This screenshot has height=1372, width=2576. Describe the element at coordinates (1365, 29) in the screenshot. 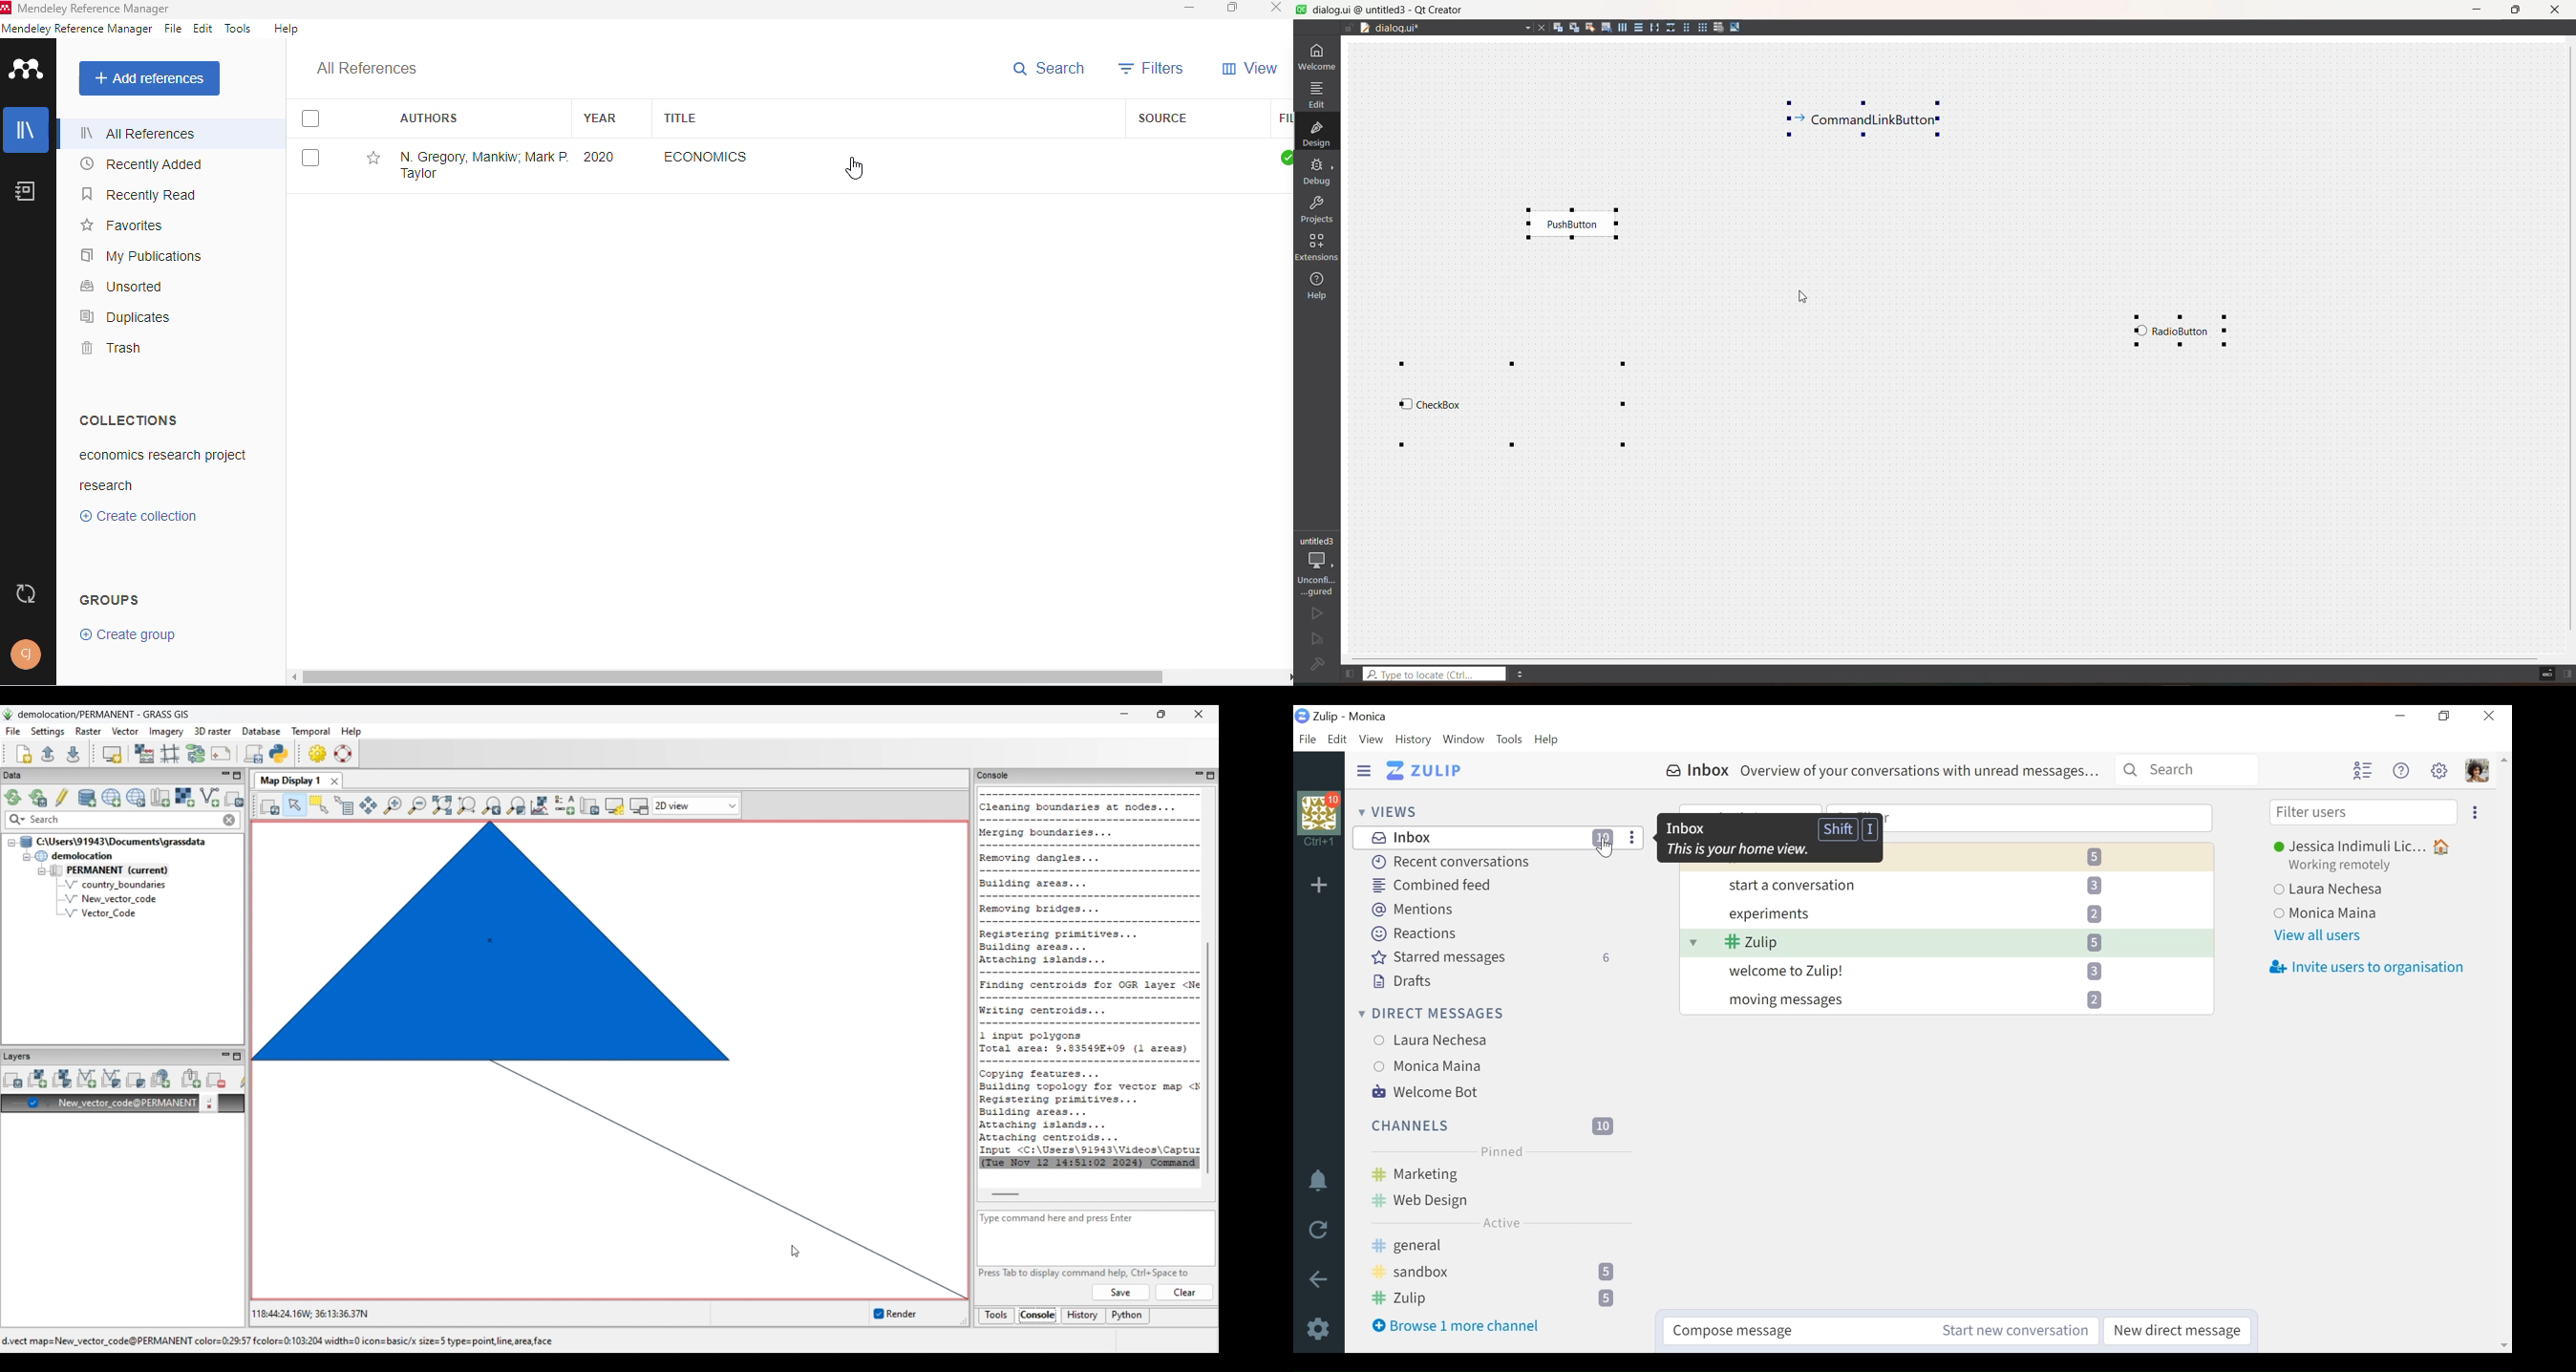

I see `drag to document splitter` at that location.